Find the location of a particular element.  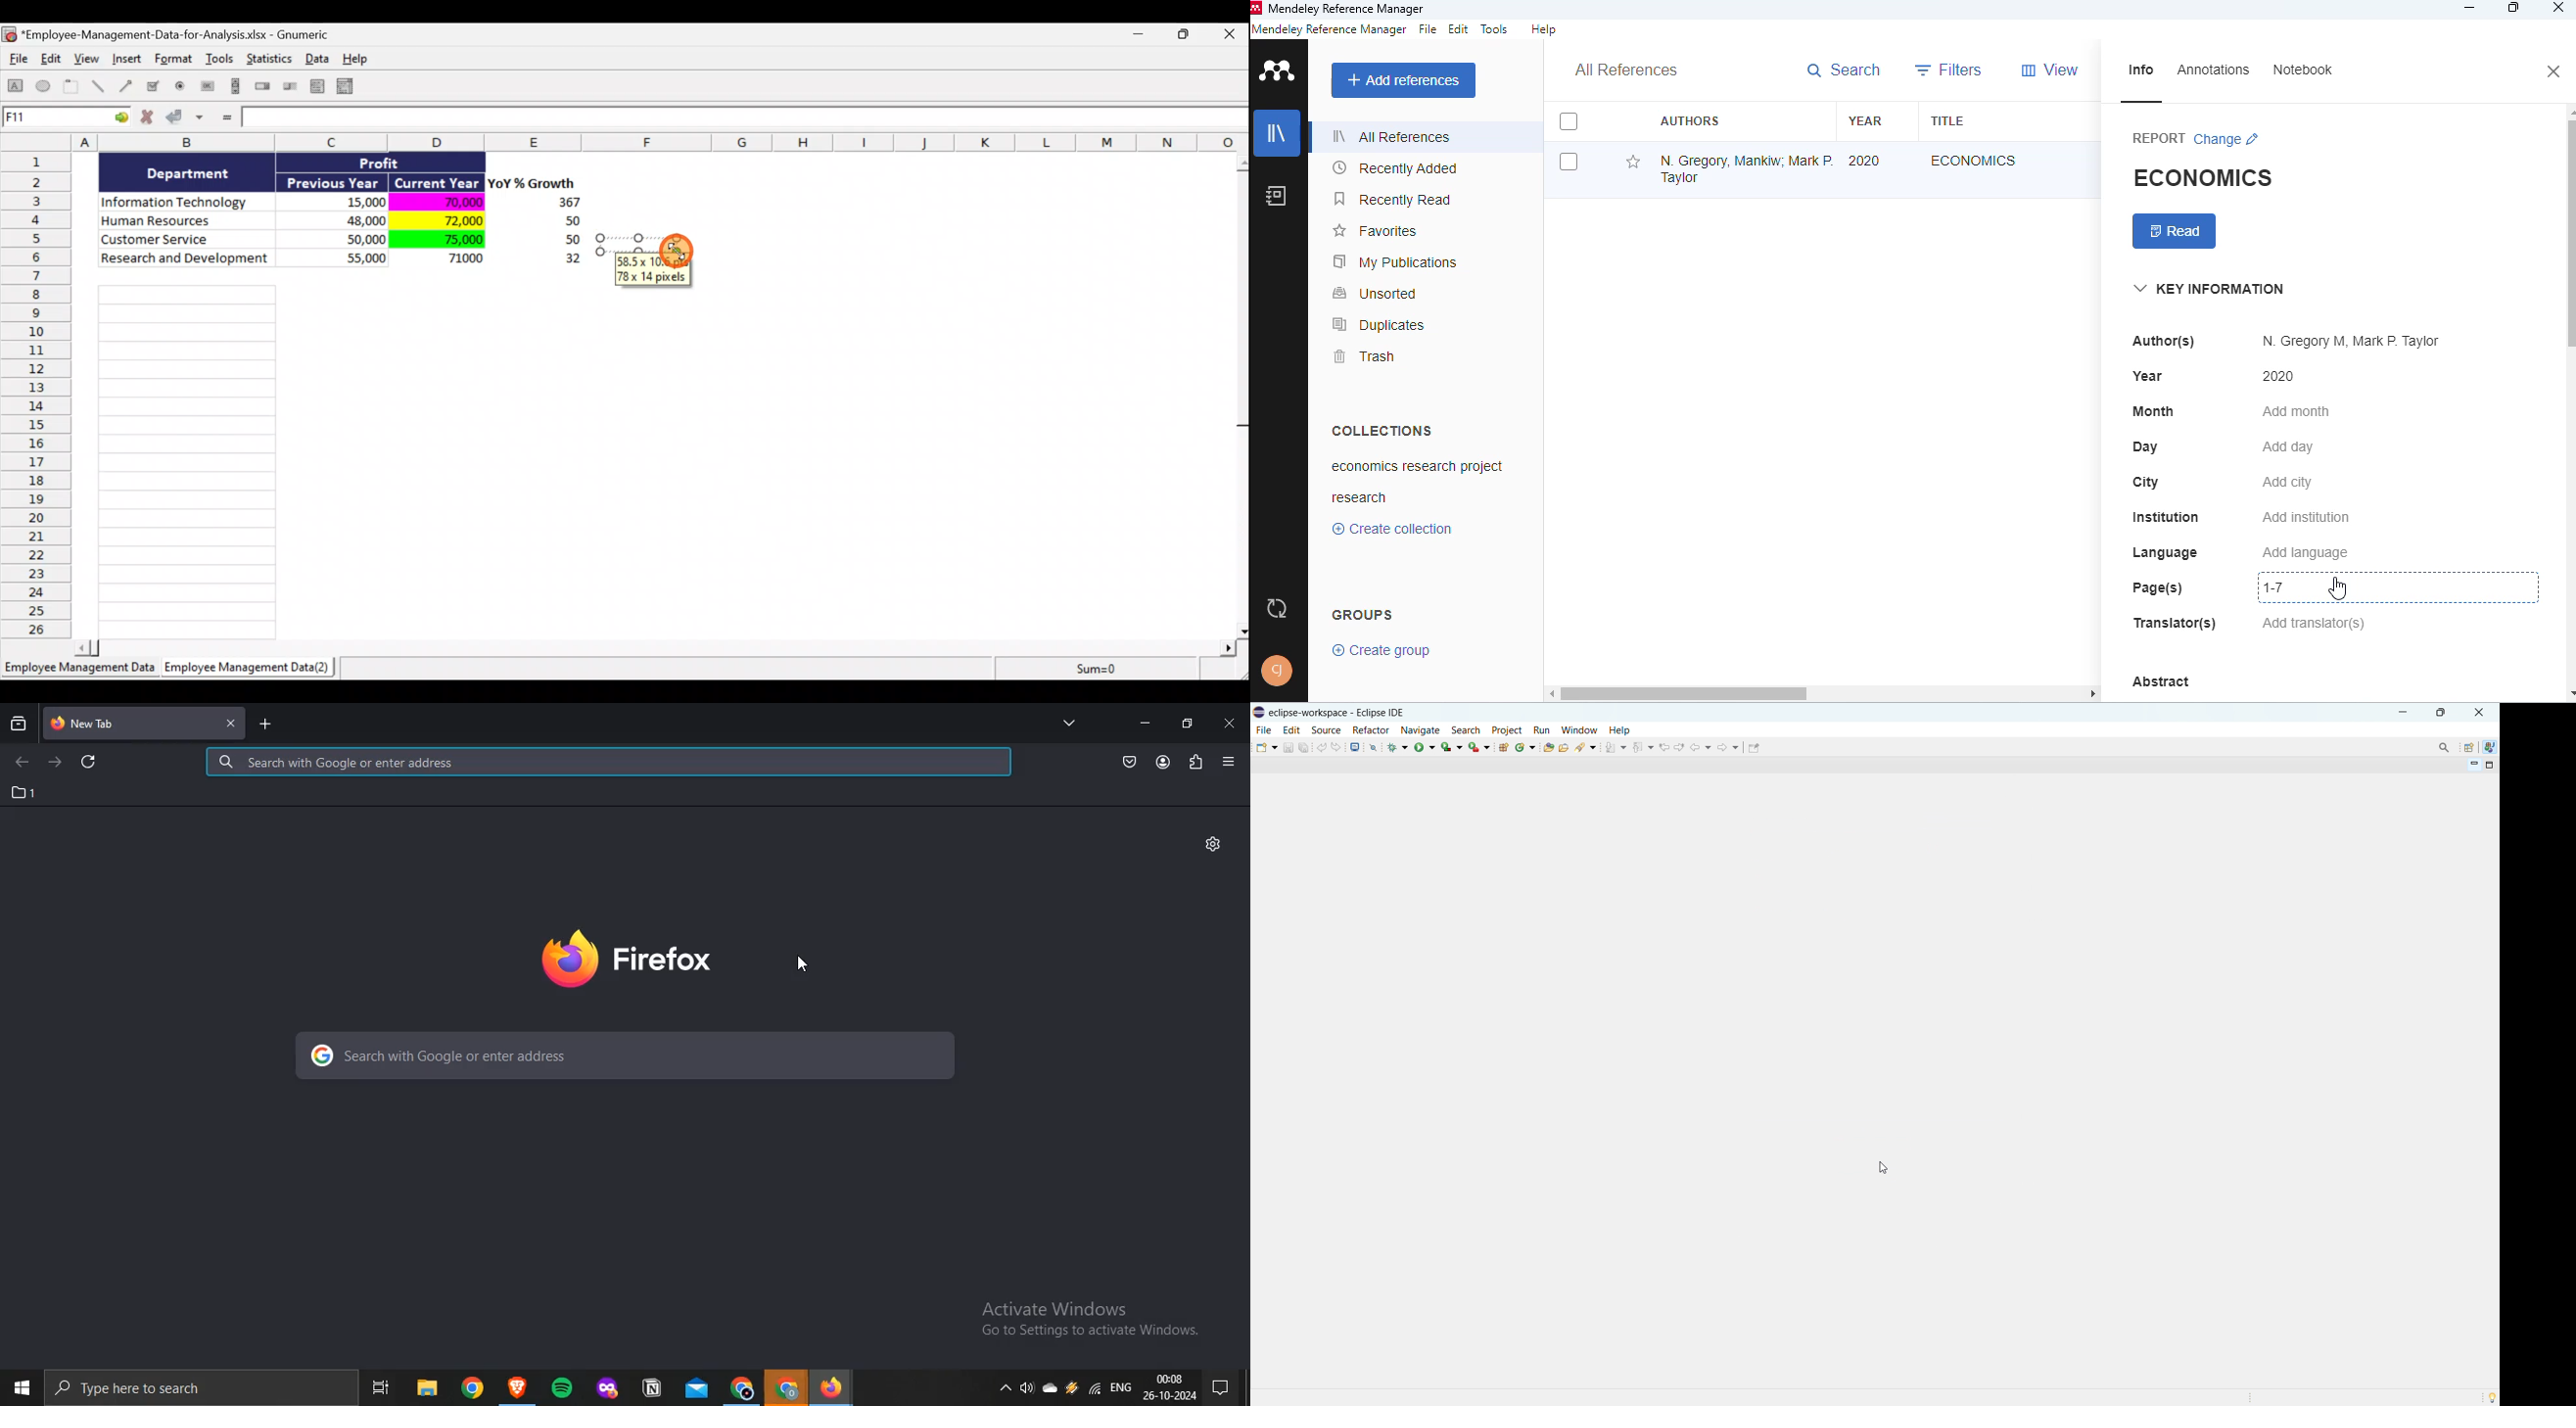

resize handle is located at coordinates (646, 244).